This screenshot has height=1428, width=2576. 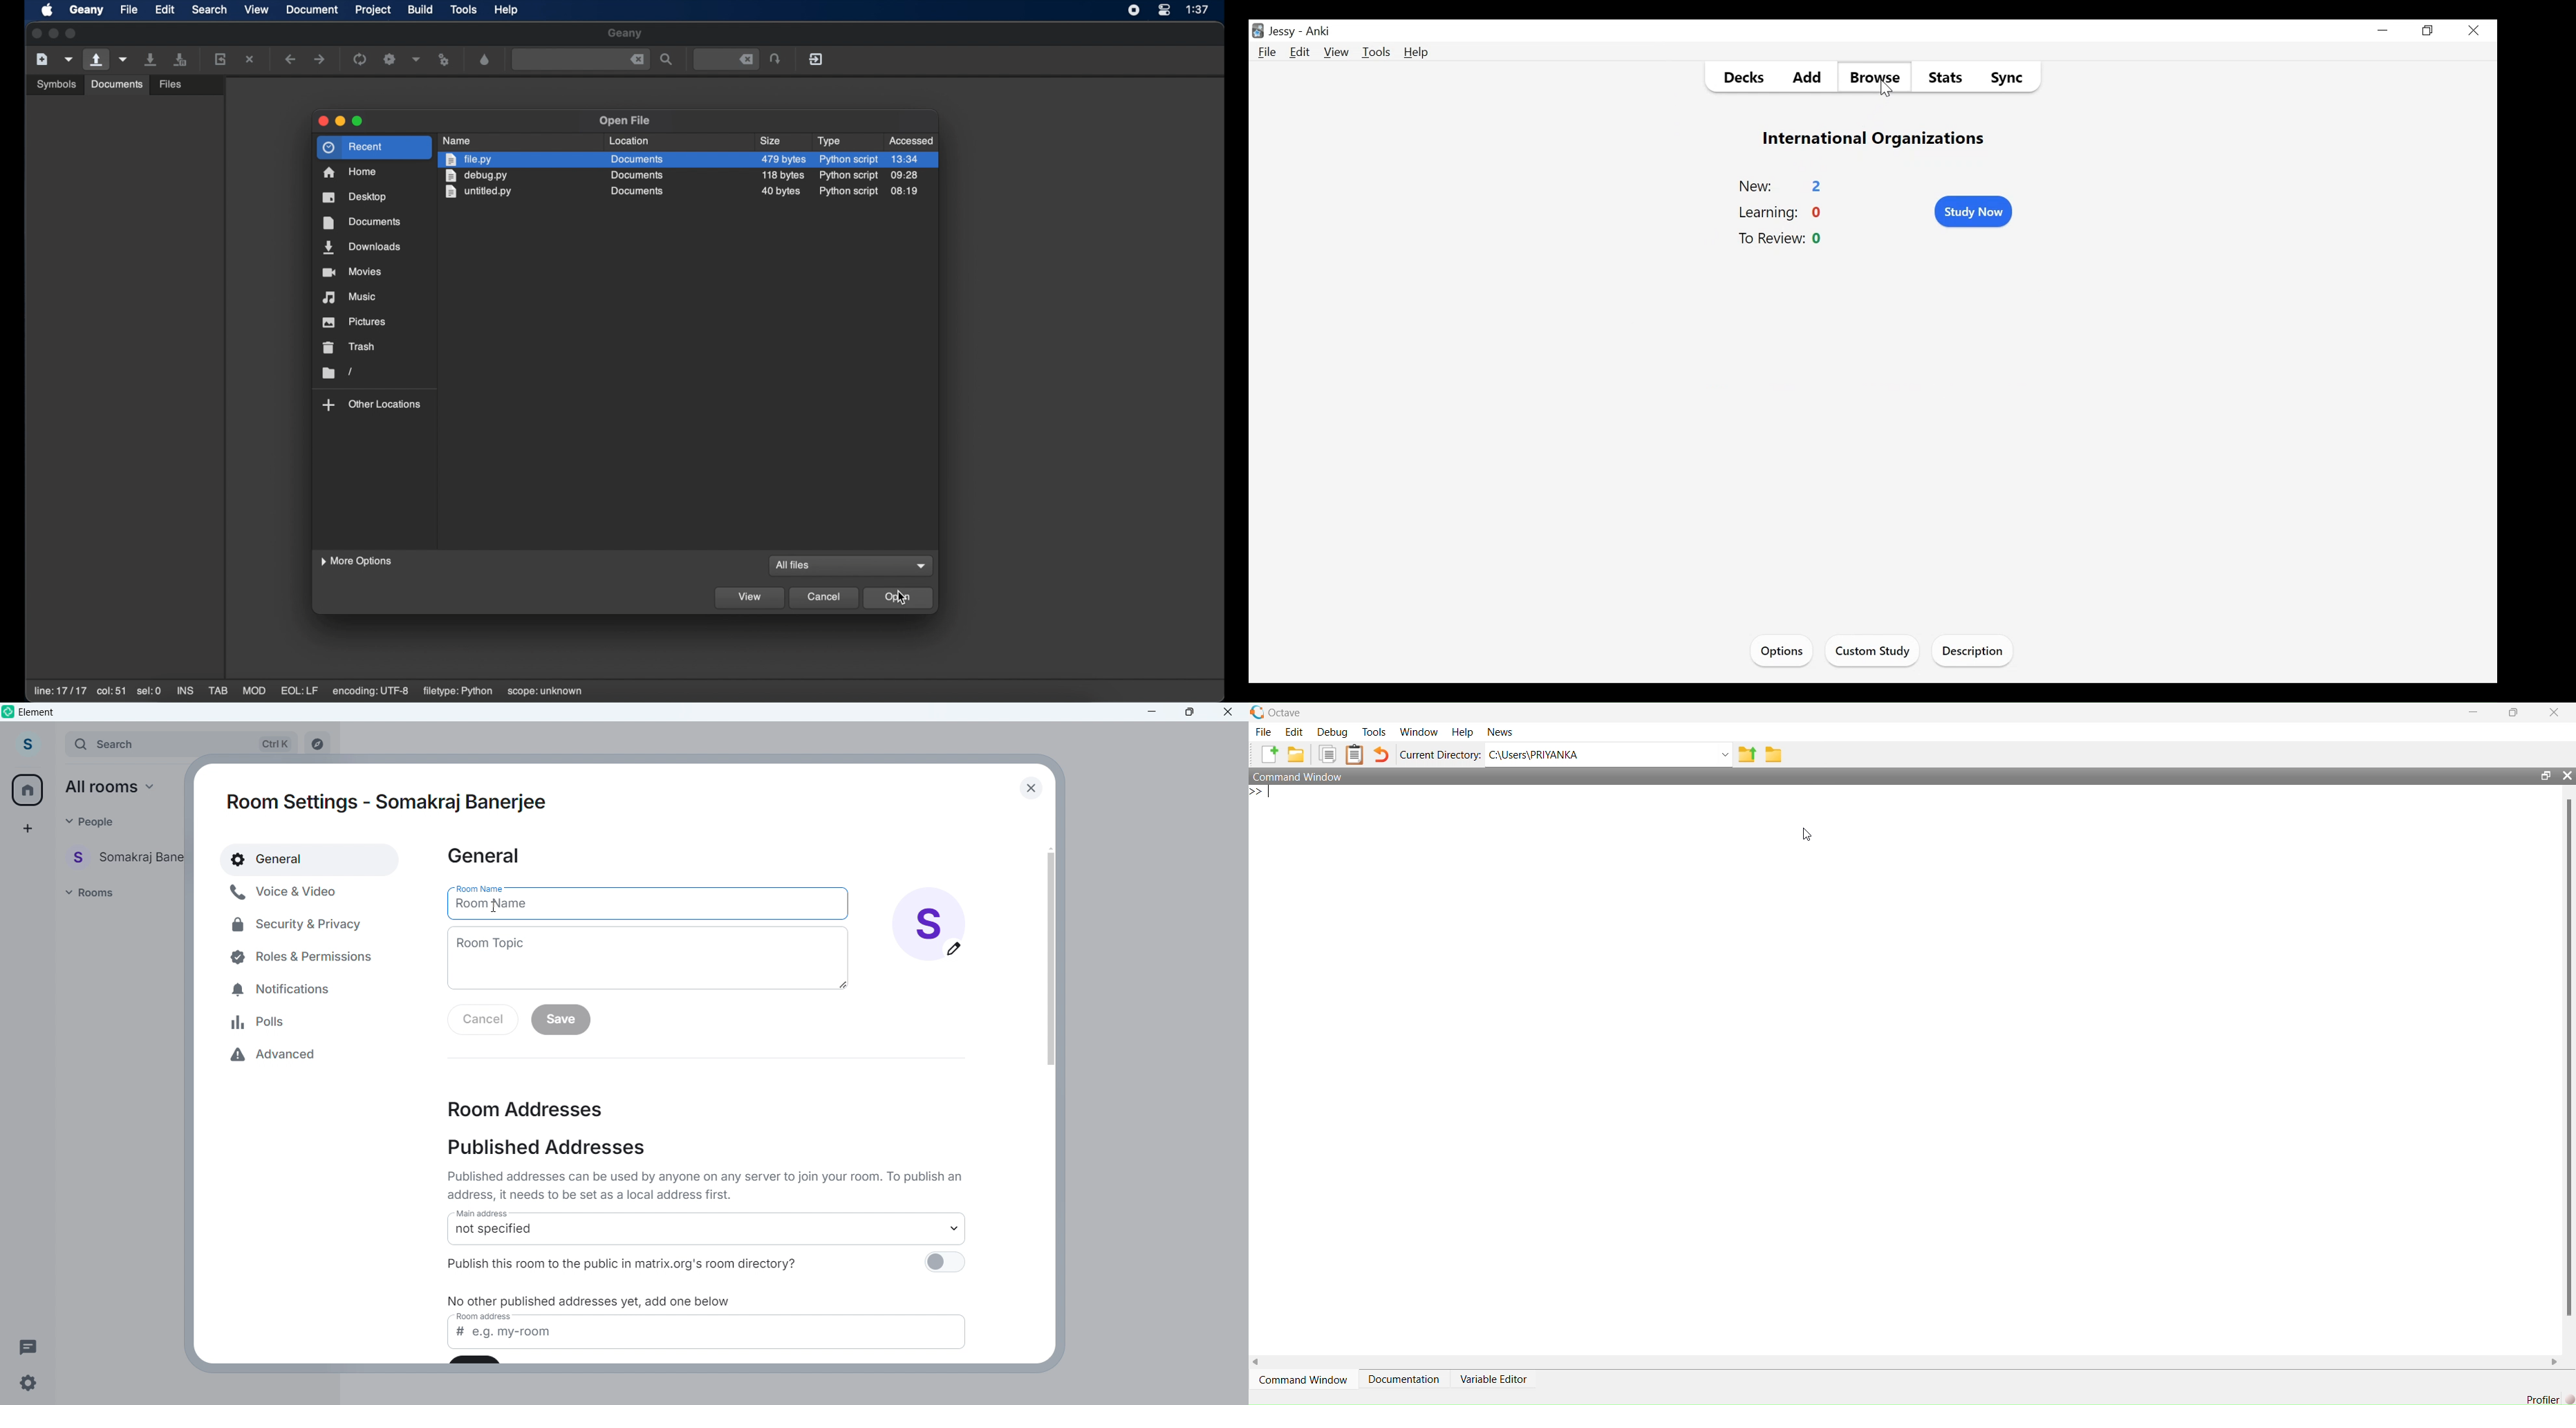 I want to click on C:\Users\PRIYANKA, so click(x=1598, y=754).